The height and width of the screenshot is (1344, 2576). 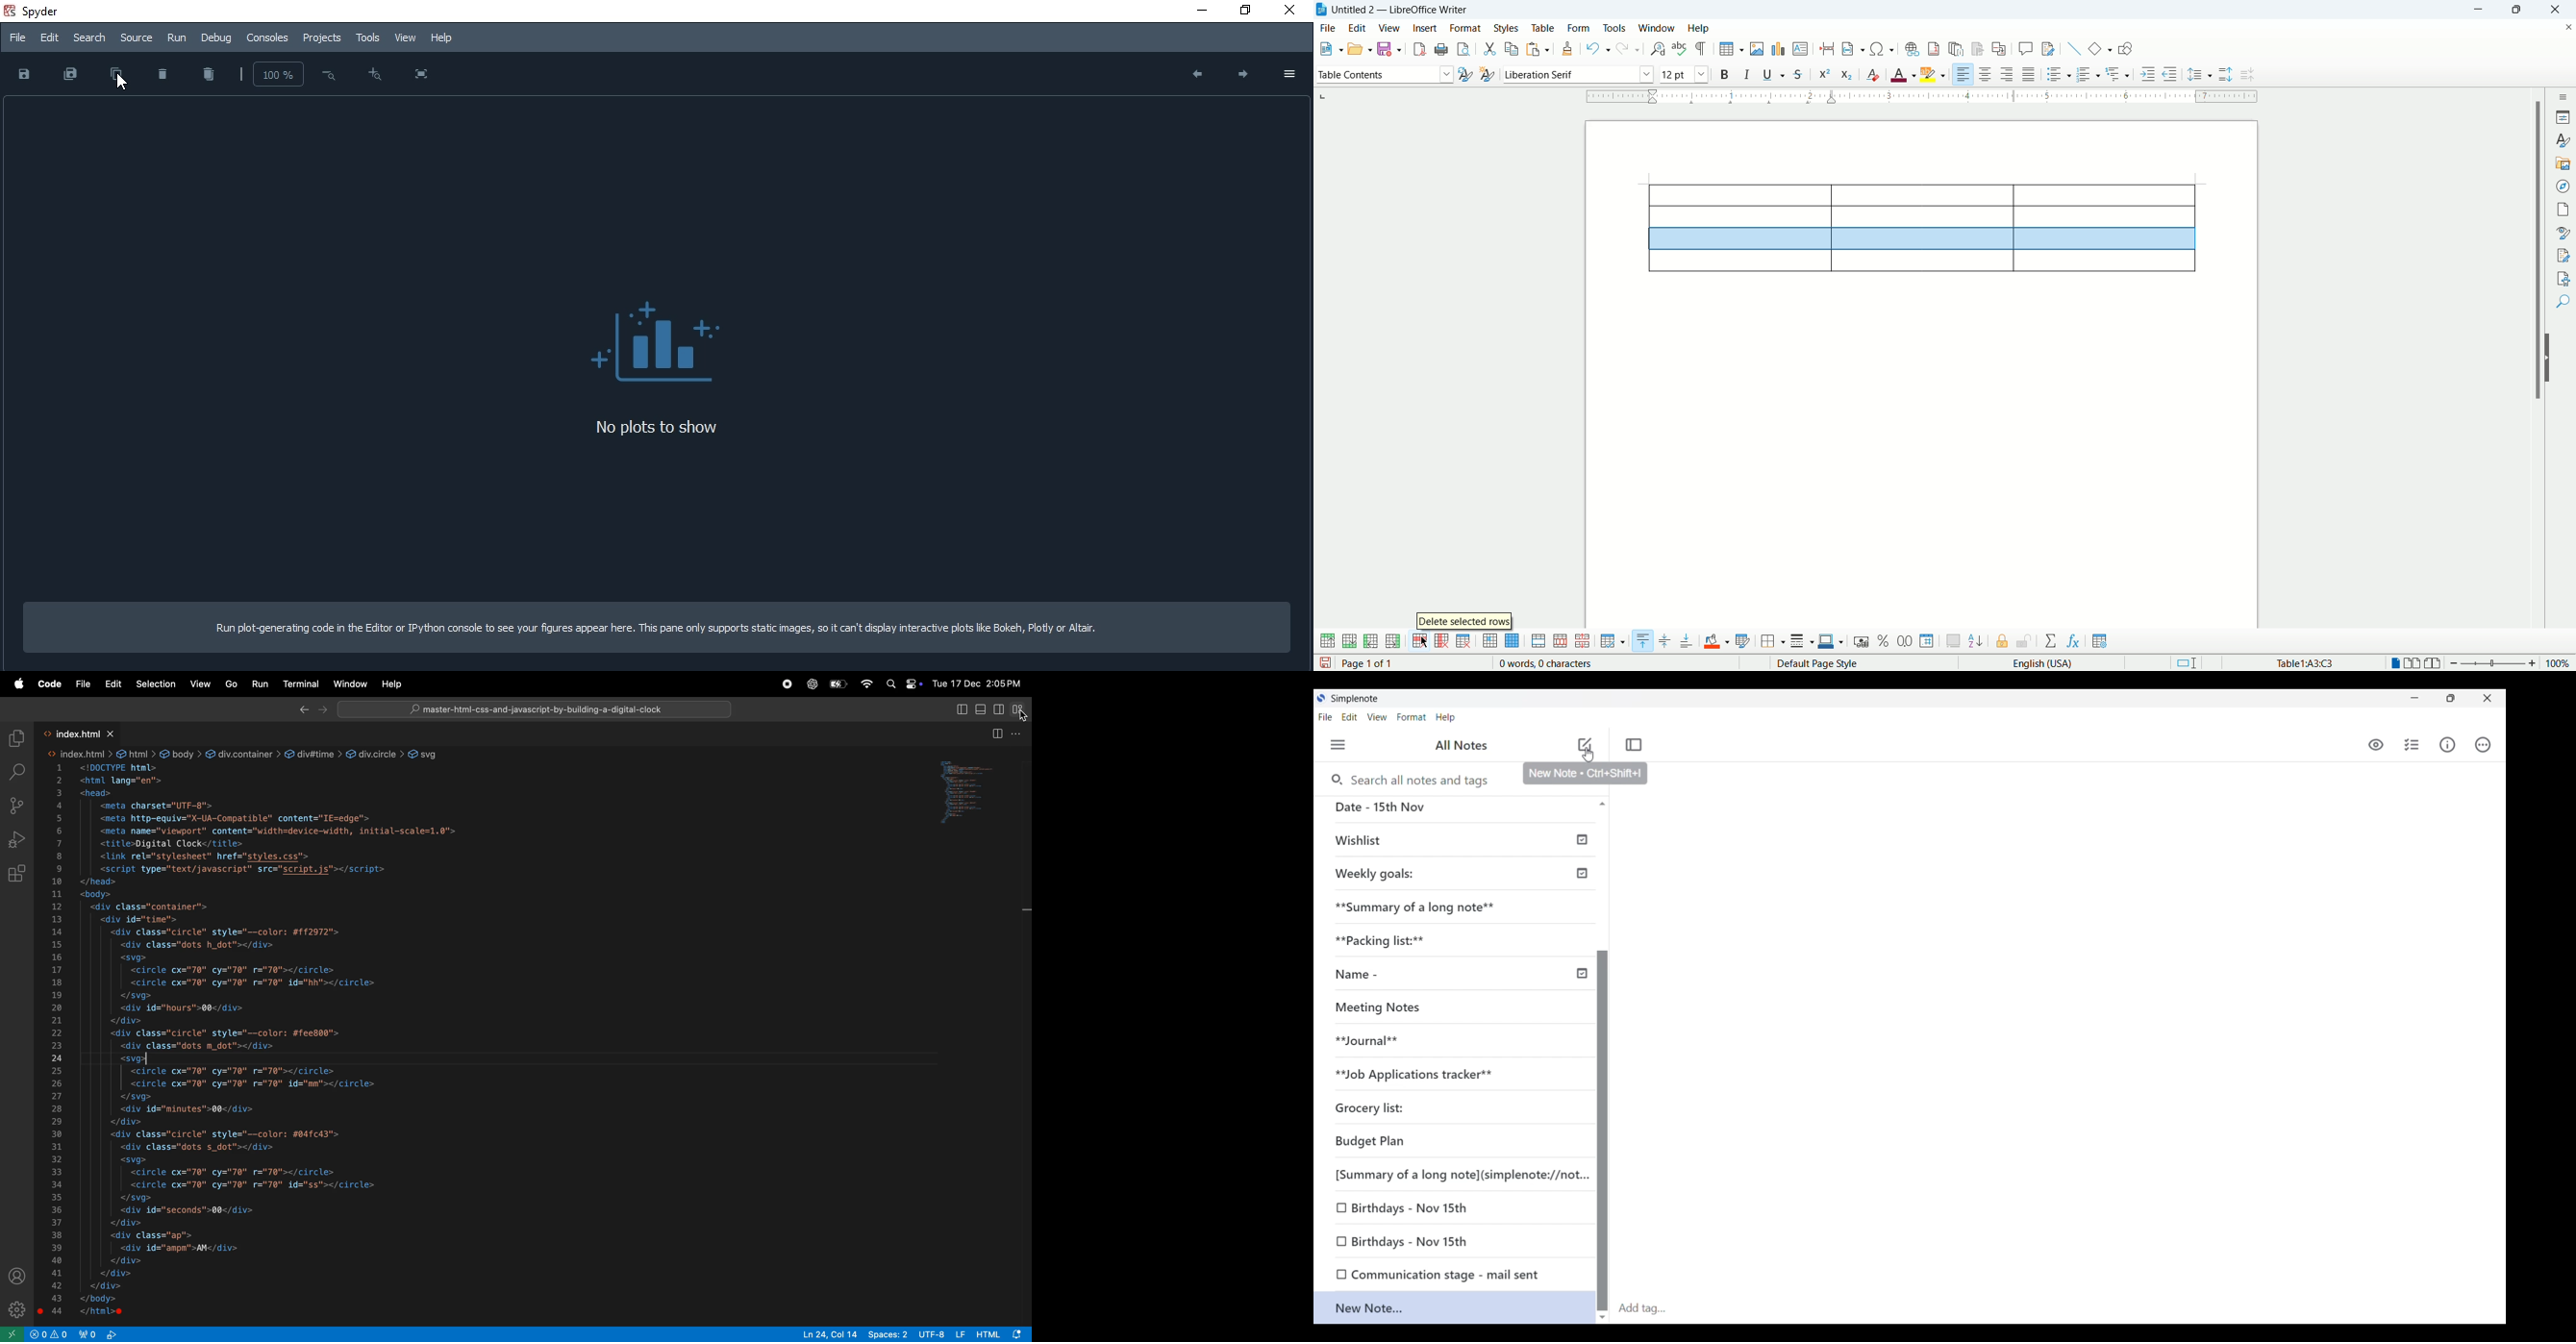 What do you see at coordinates (1935, 367) in the screenshot?
I see `page` at bounding box center [1935, 367].